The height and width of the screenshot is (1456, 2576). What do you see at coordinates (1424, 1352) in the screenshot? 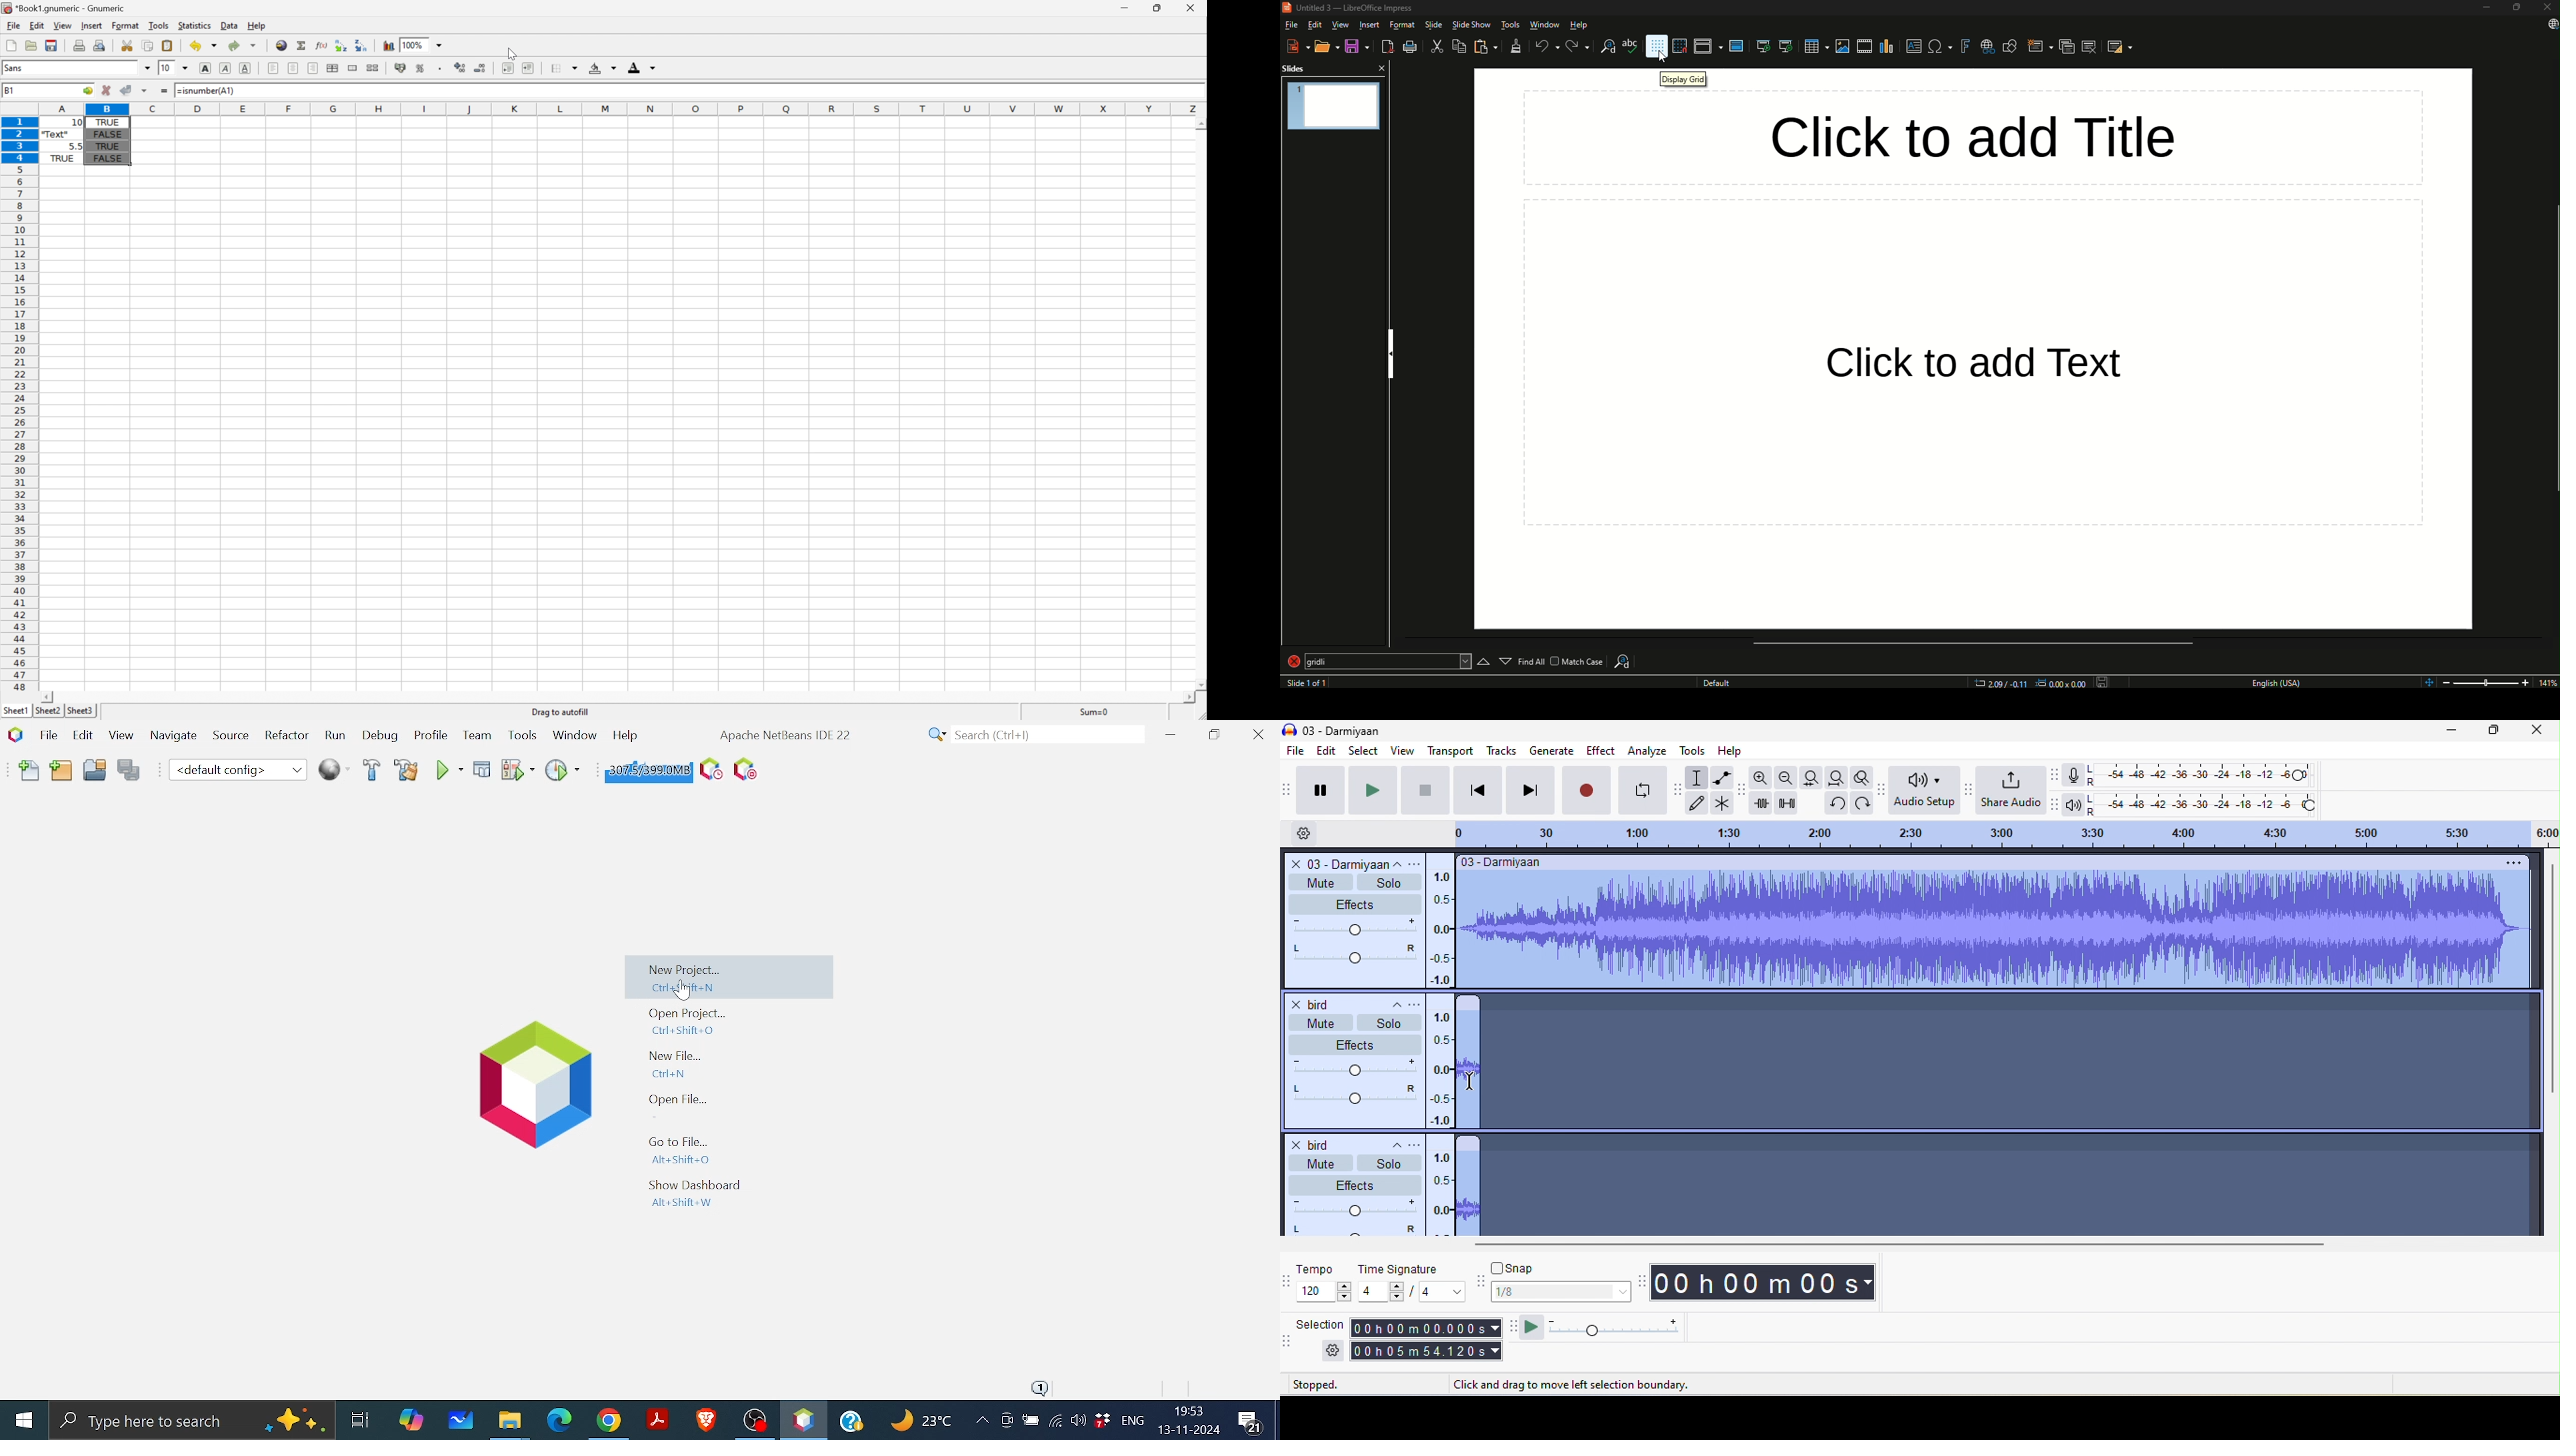
I see `00 h 05 m 54.1.120 s` at bounding box center [1424, 1352].